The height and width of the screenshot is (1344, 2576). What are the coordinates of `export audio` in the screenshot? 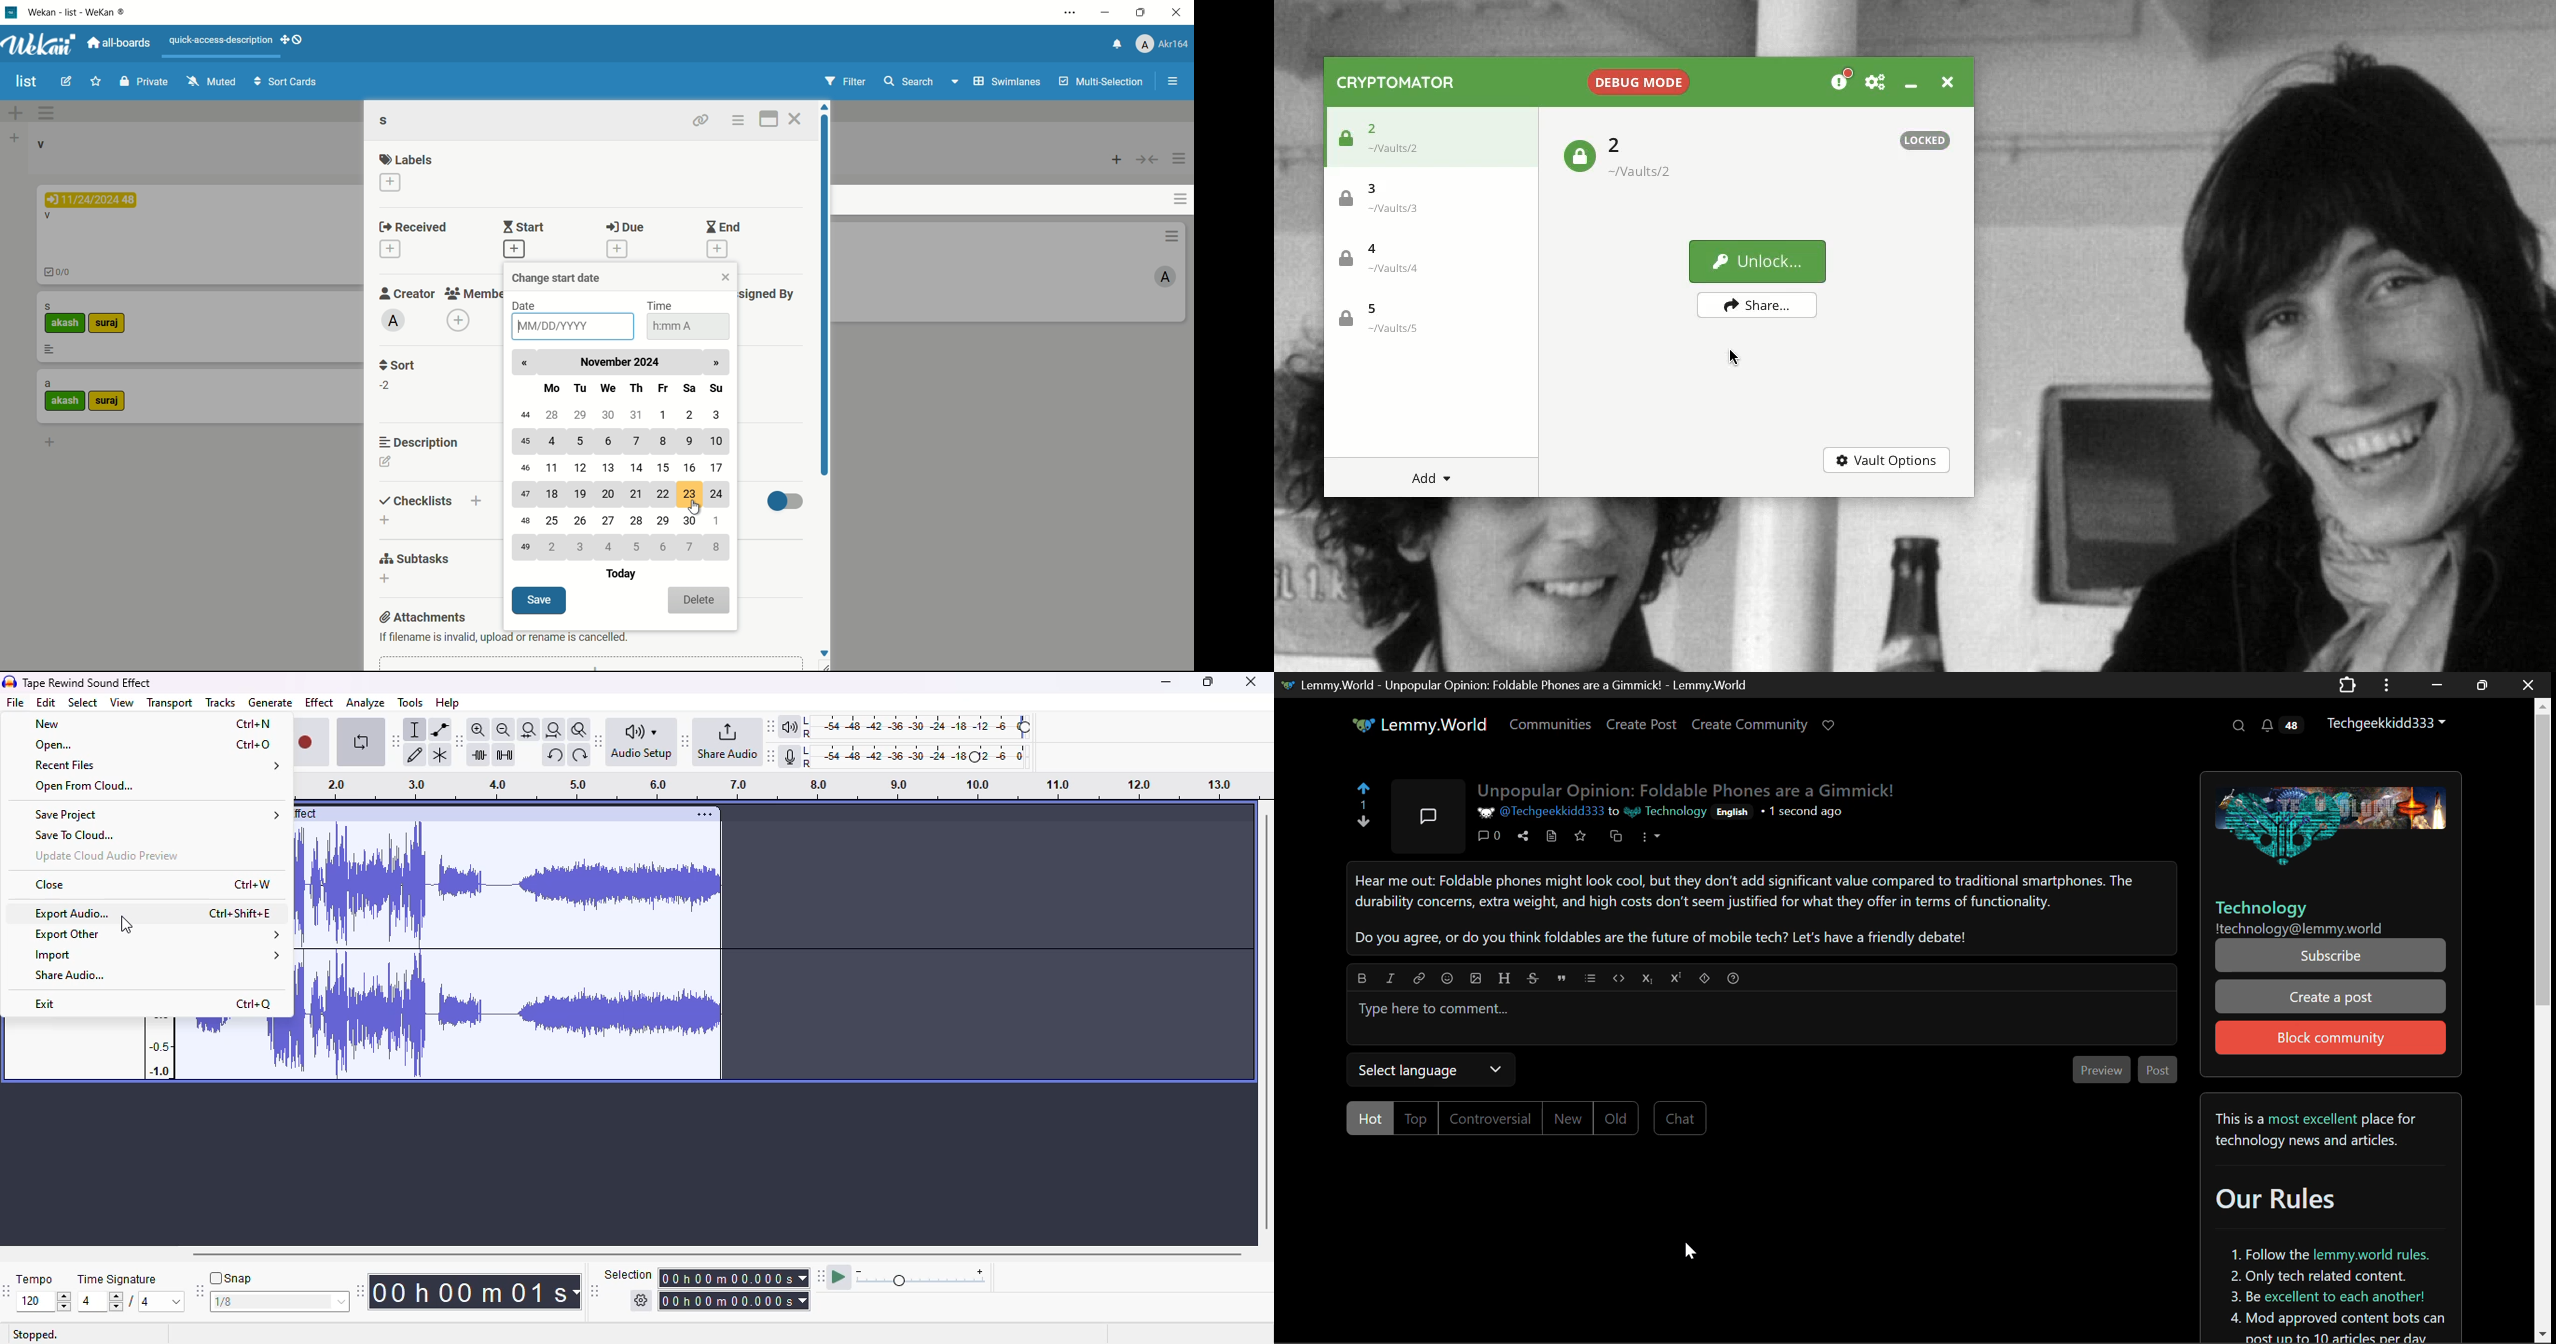 It's located at (72, 913).